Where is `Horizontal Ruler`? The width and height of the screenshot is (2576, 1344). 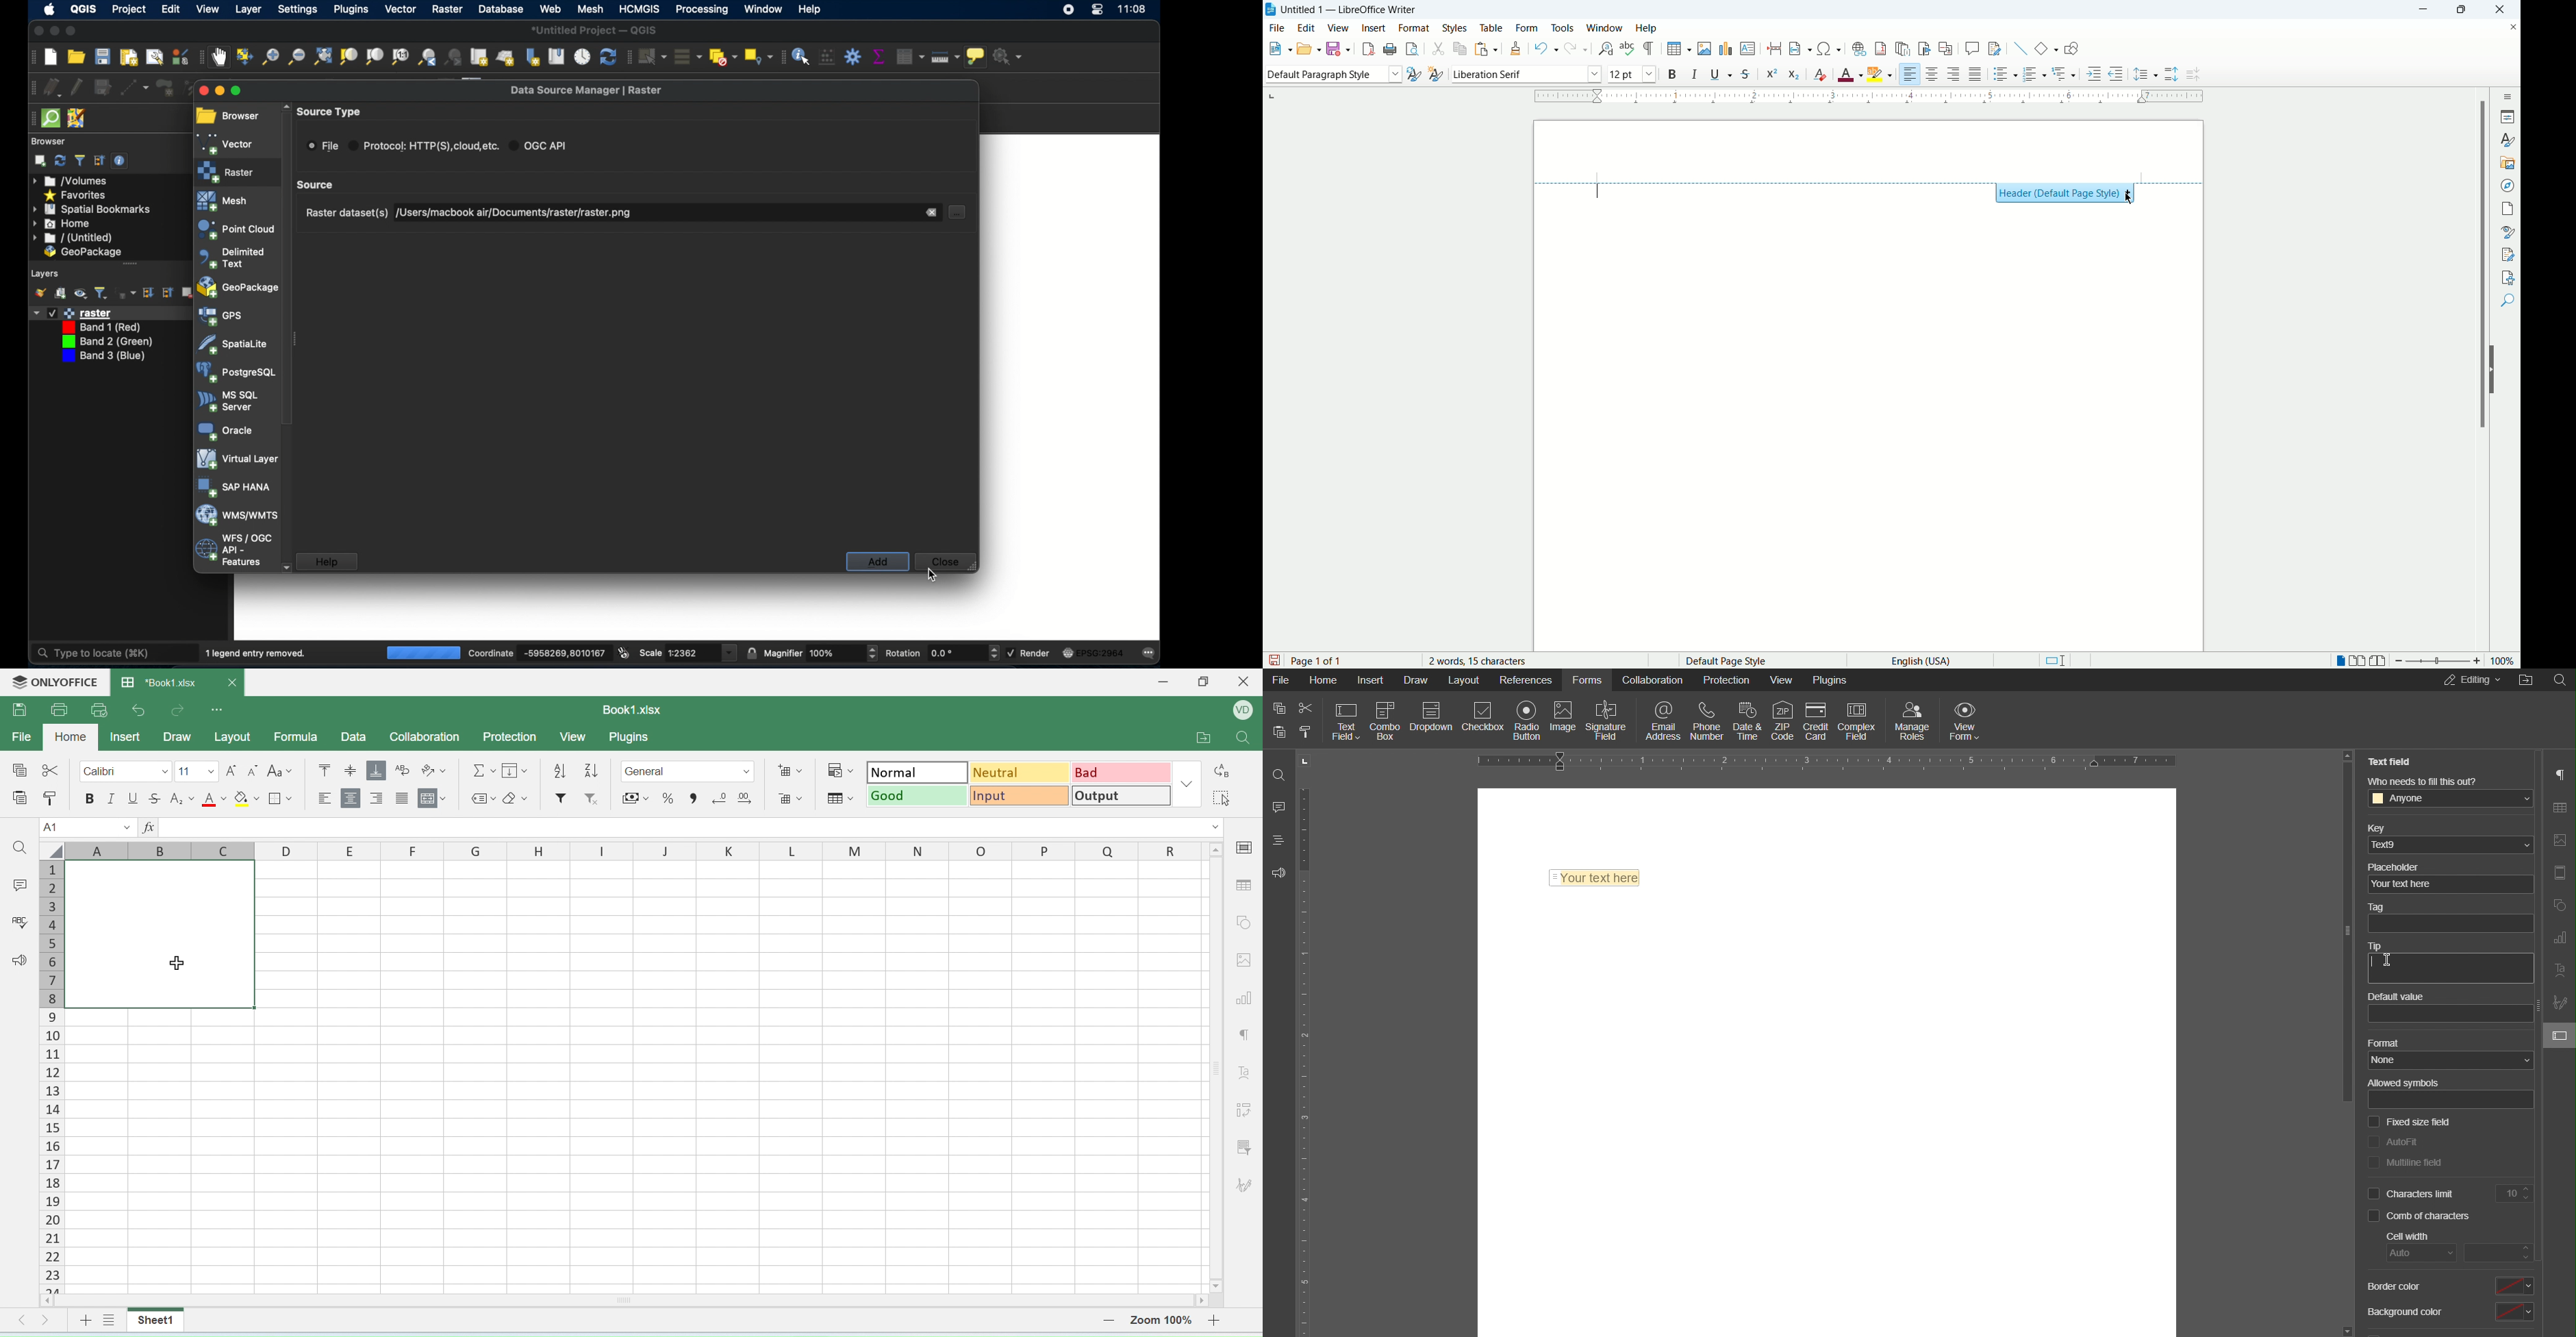 Horizontal Ruler is located at coordinates (1828, 762).